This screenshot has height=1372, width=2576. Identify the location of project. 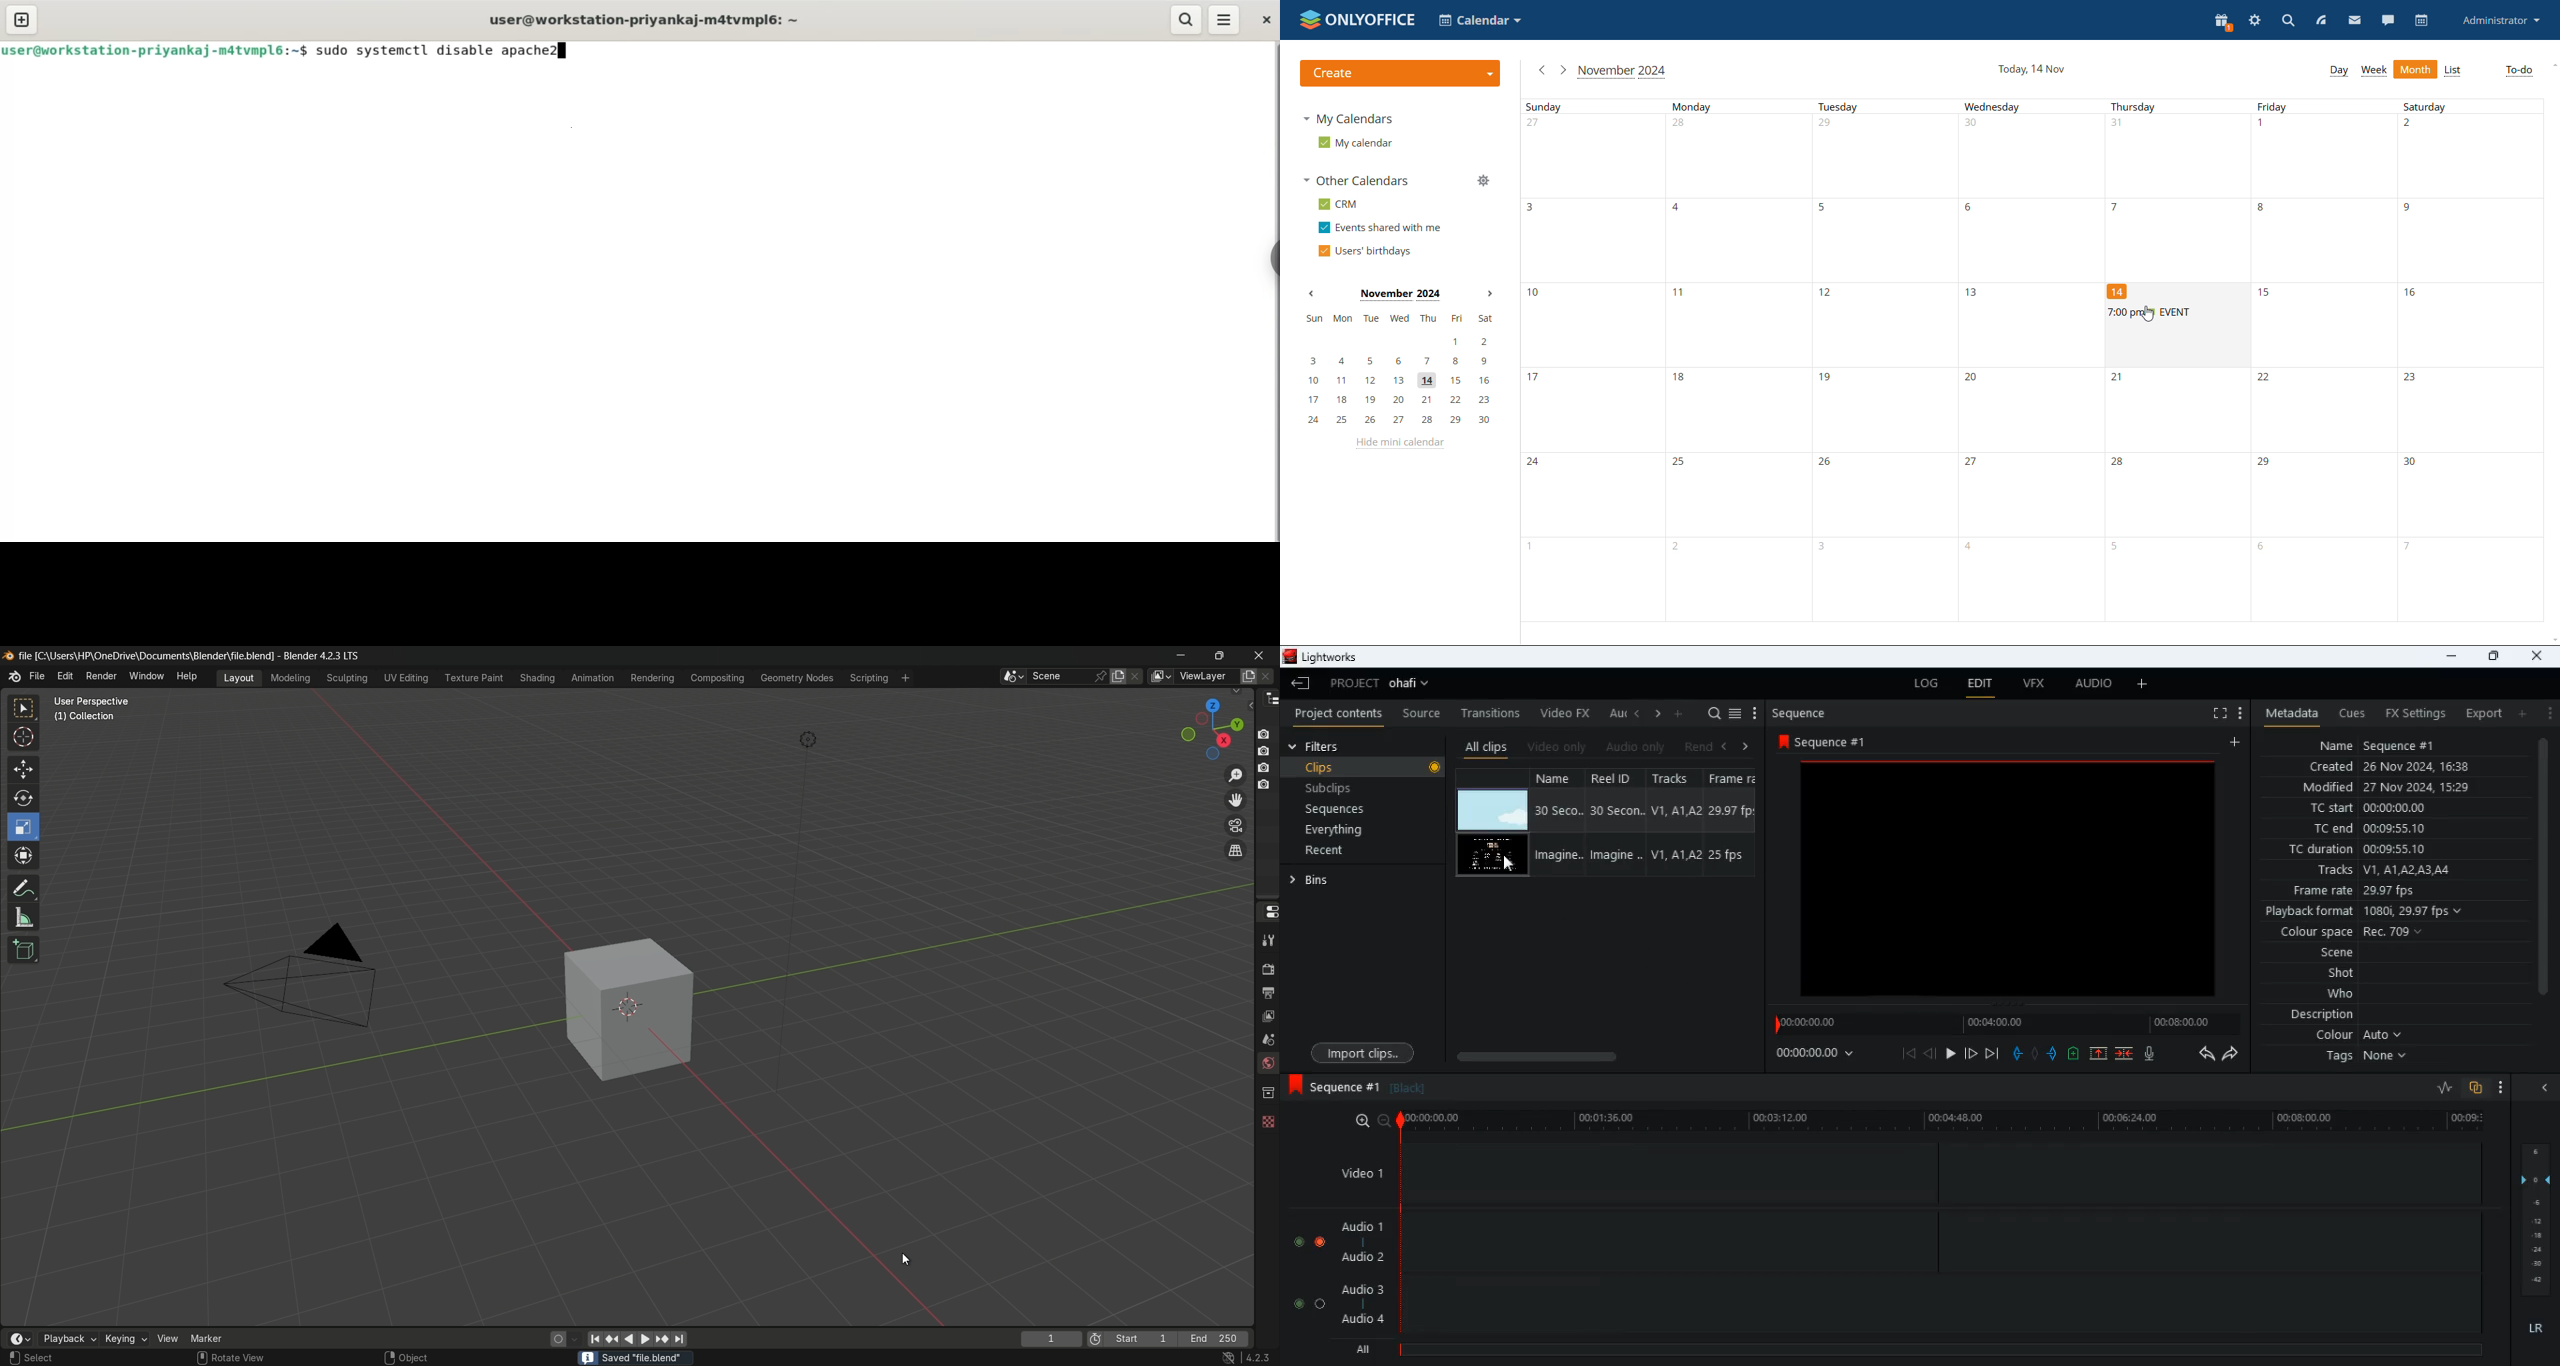
(1384, 683).